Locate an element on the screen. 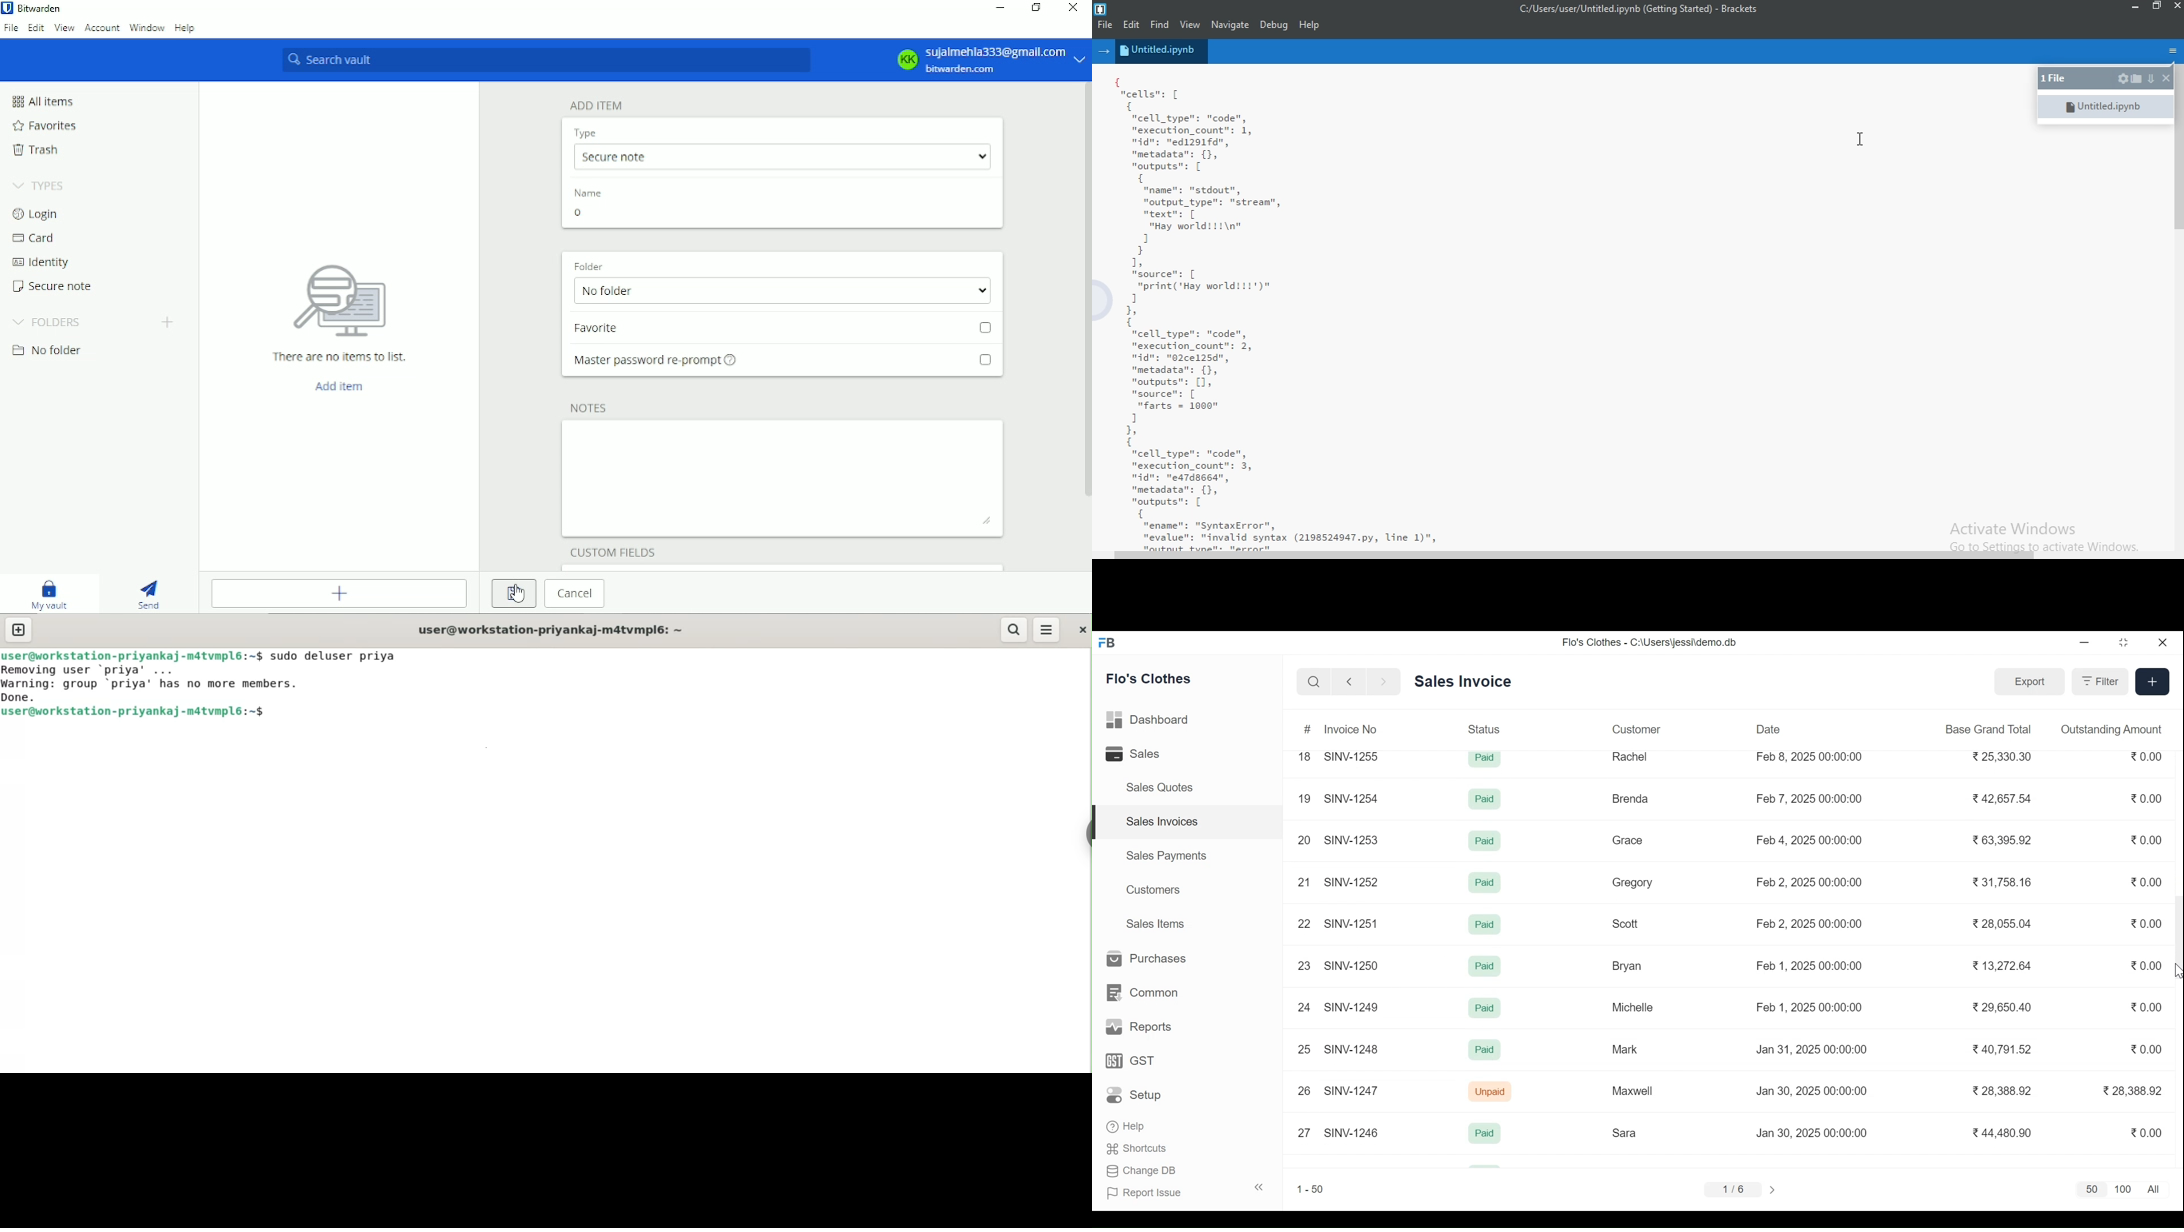 This screenshot has width=2184, height=1232. SINV-1248 is located at coordinates (1352, 1048).